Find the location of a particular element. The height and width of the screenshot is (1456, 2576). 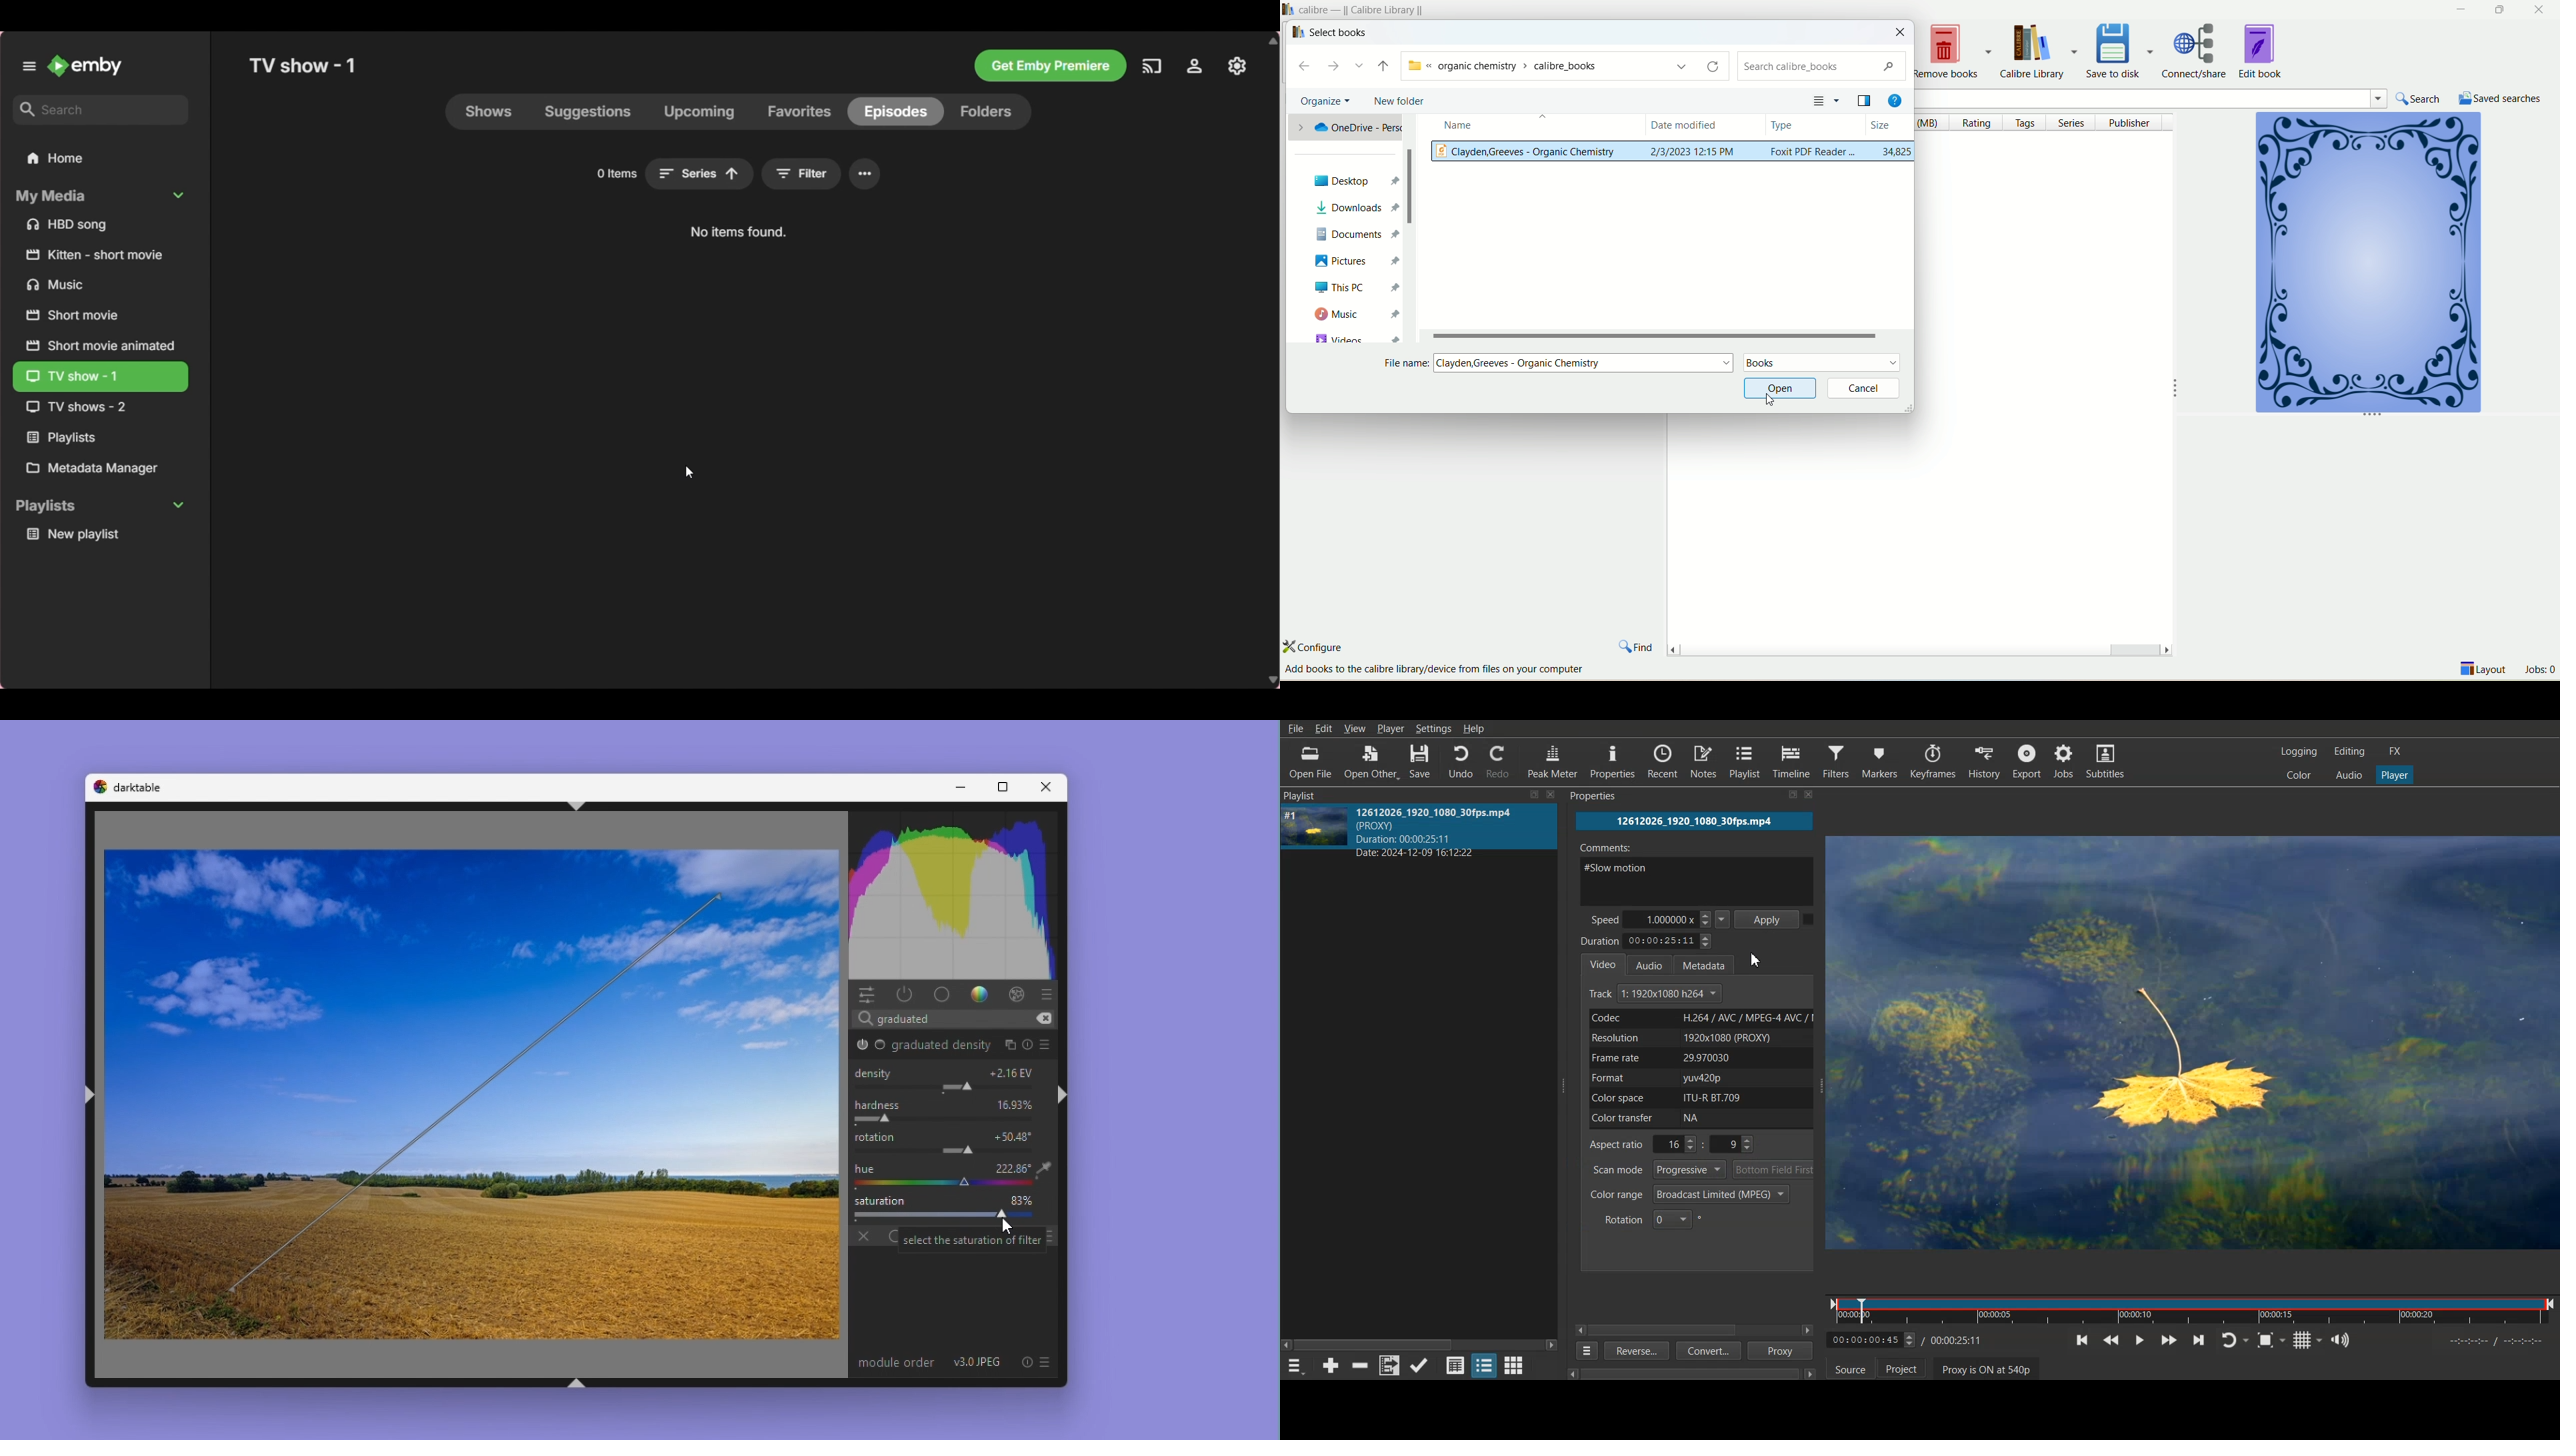

Toggle Zoom is located at coordinates (2271, 1340).